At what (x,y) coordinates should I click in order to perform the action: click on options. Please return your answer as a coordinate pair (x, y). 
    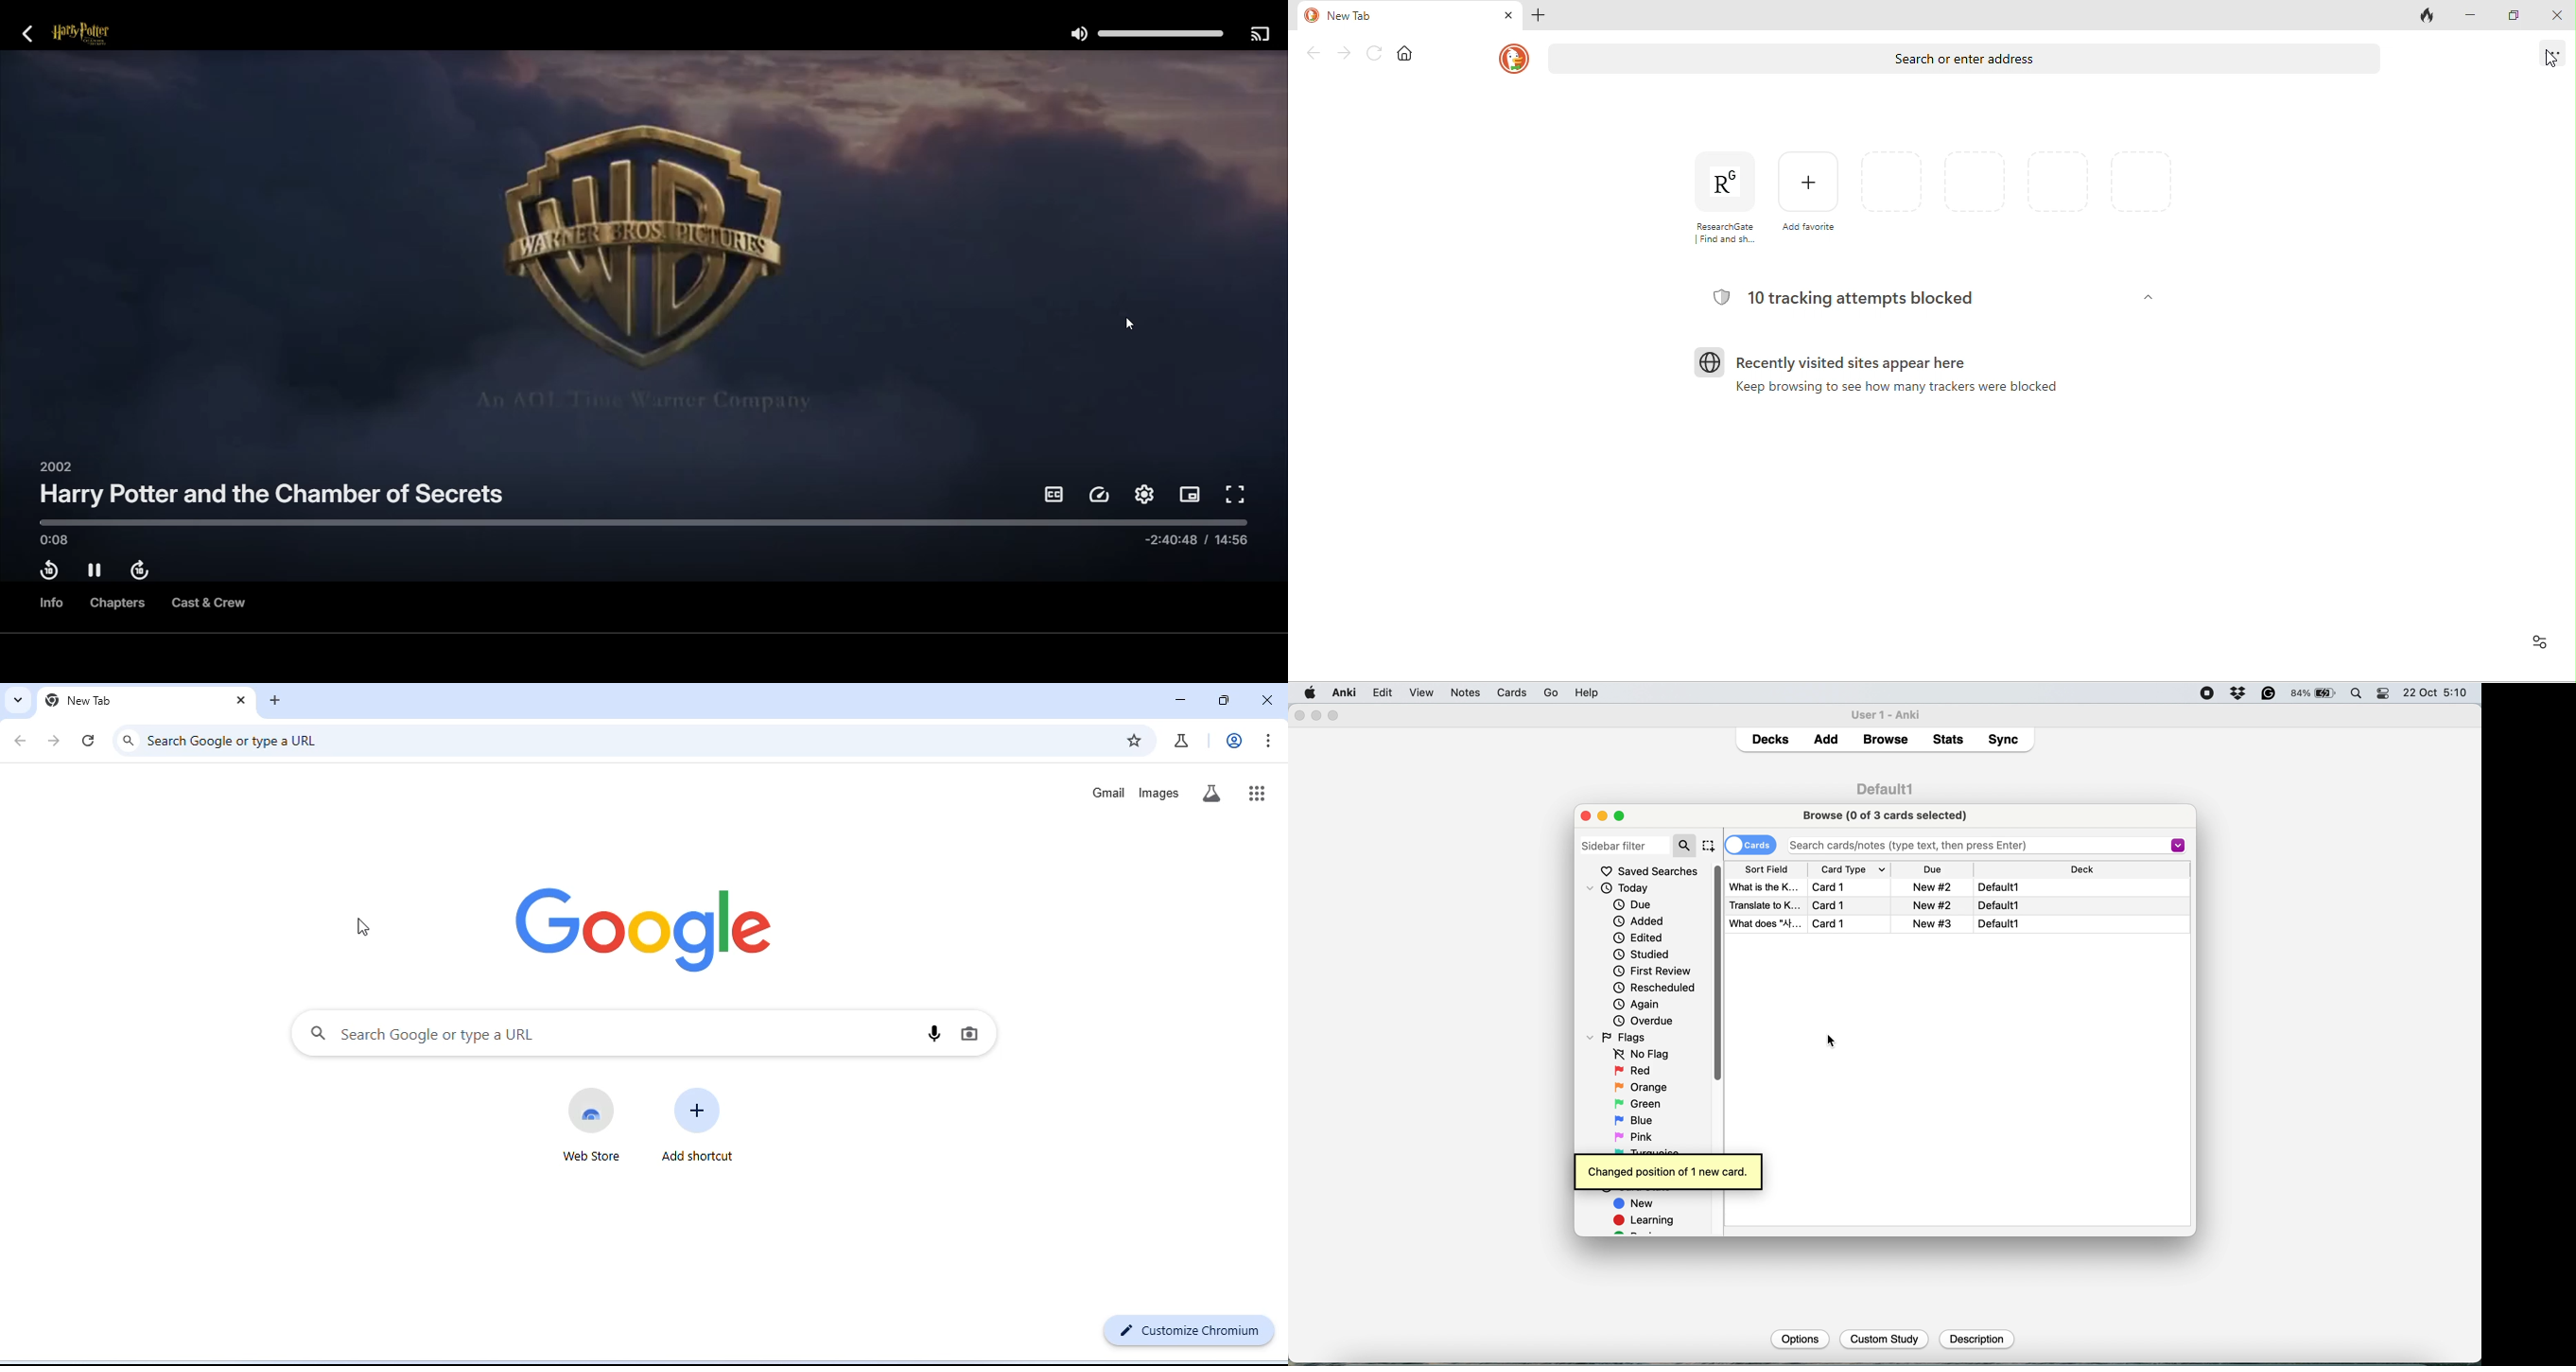
    Looking at the image, I should click on (2551, 58).